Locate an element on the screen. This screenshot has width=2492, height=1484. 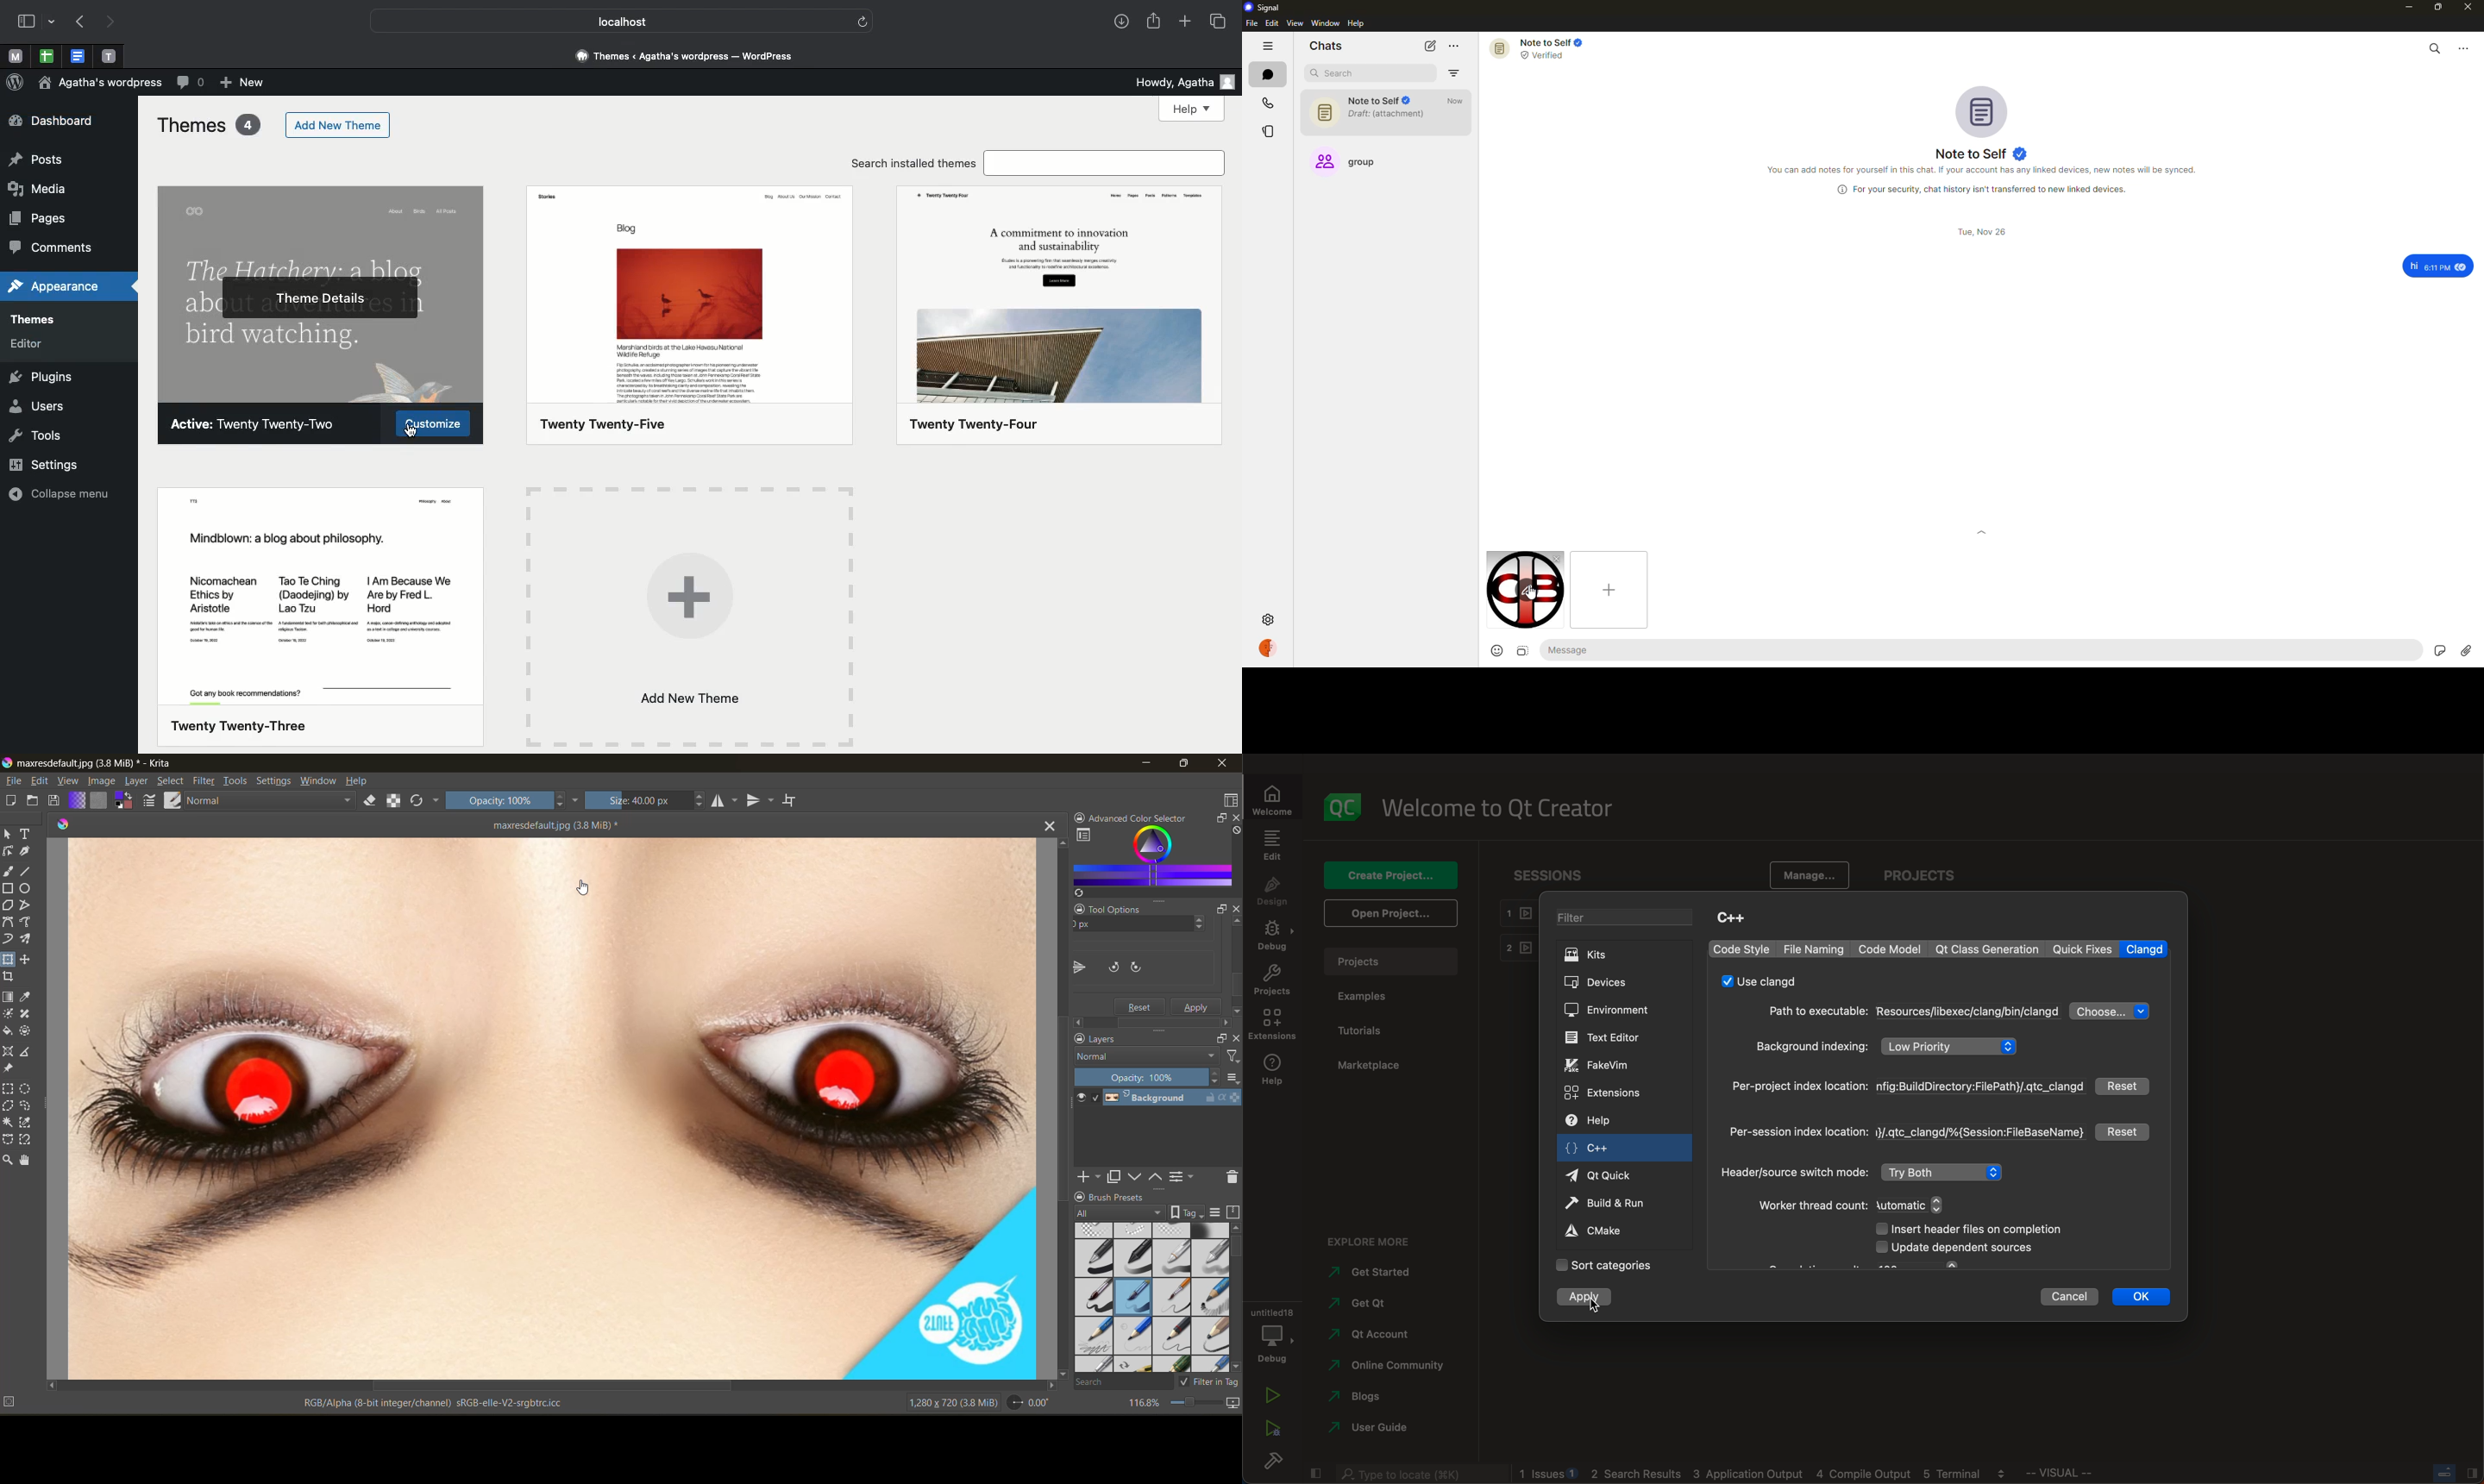
Customize is located at coordinates (432, 423).